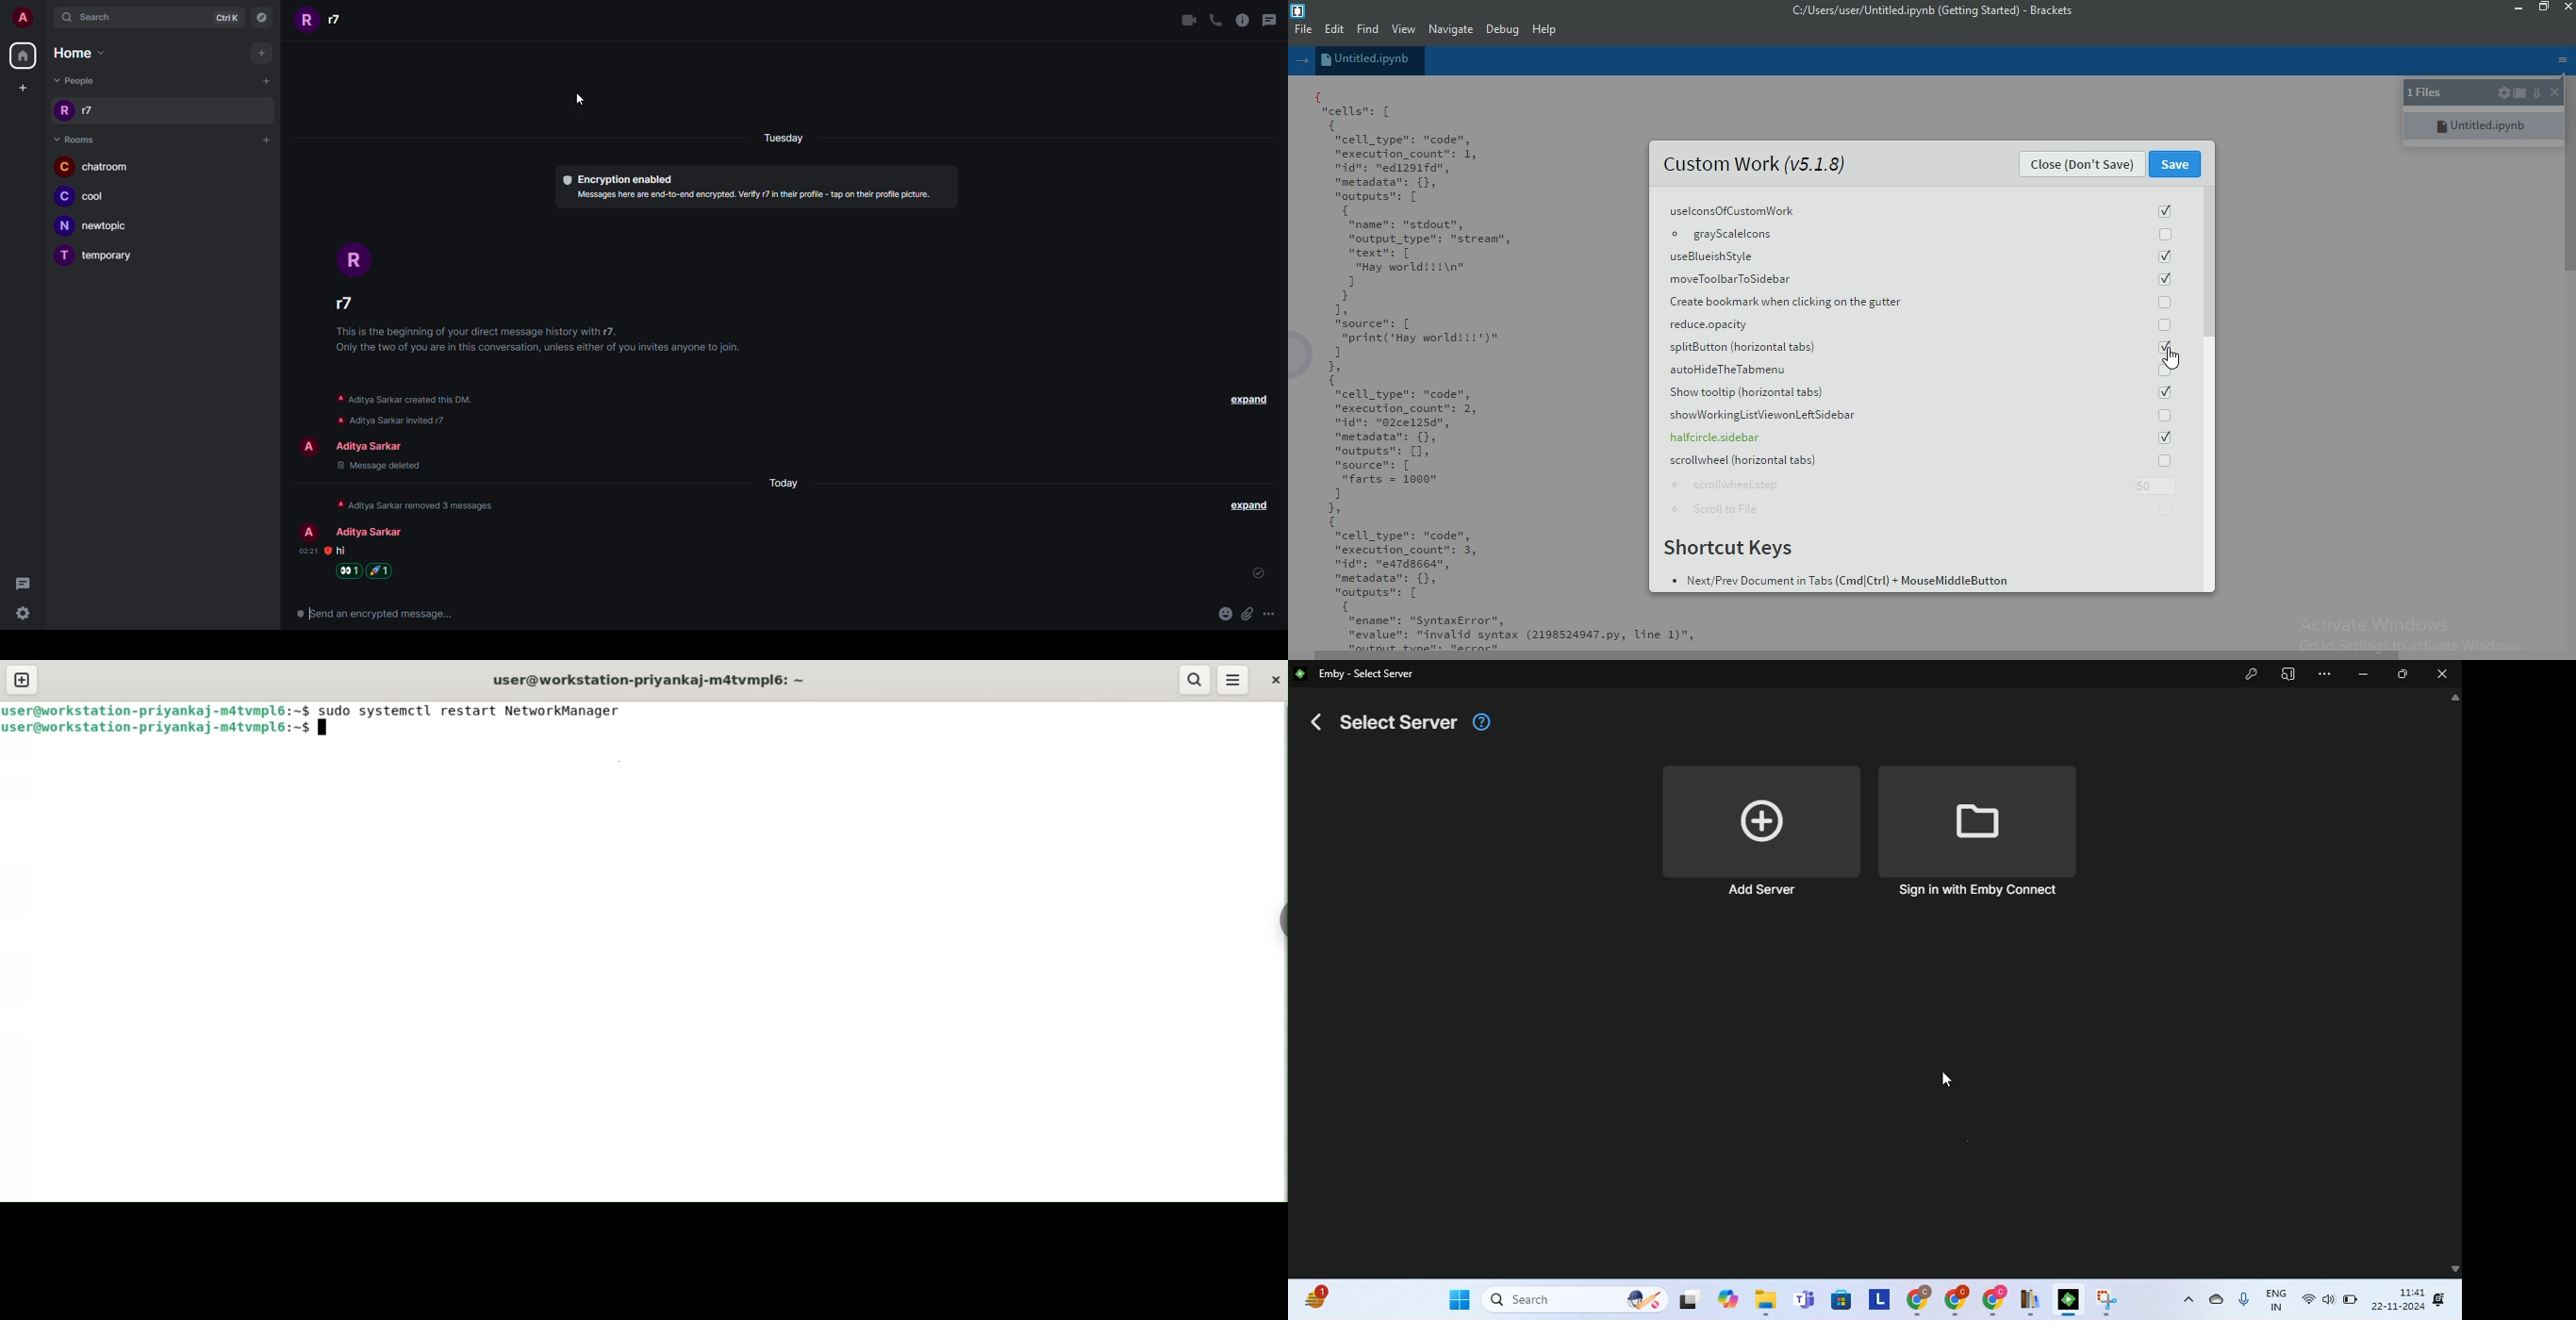 The height and width of the screenshot is (1344, 2576). Describe the element at coordinates (2516, 8) in the screenshot. I see `minimise` at that location.